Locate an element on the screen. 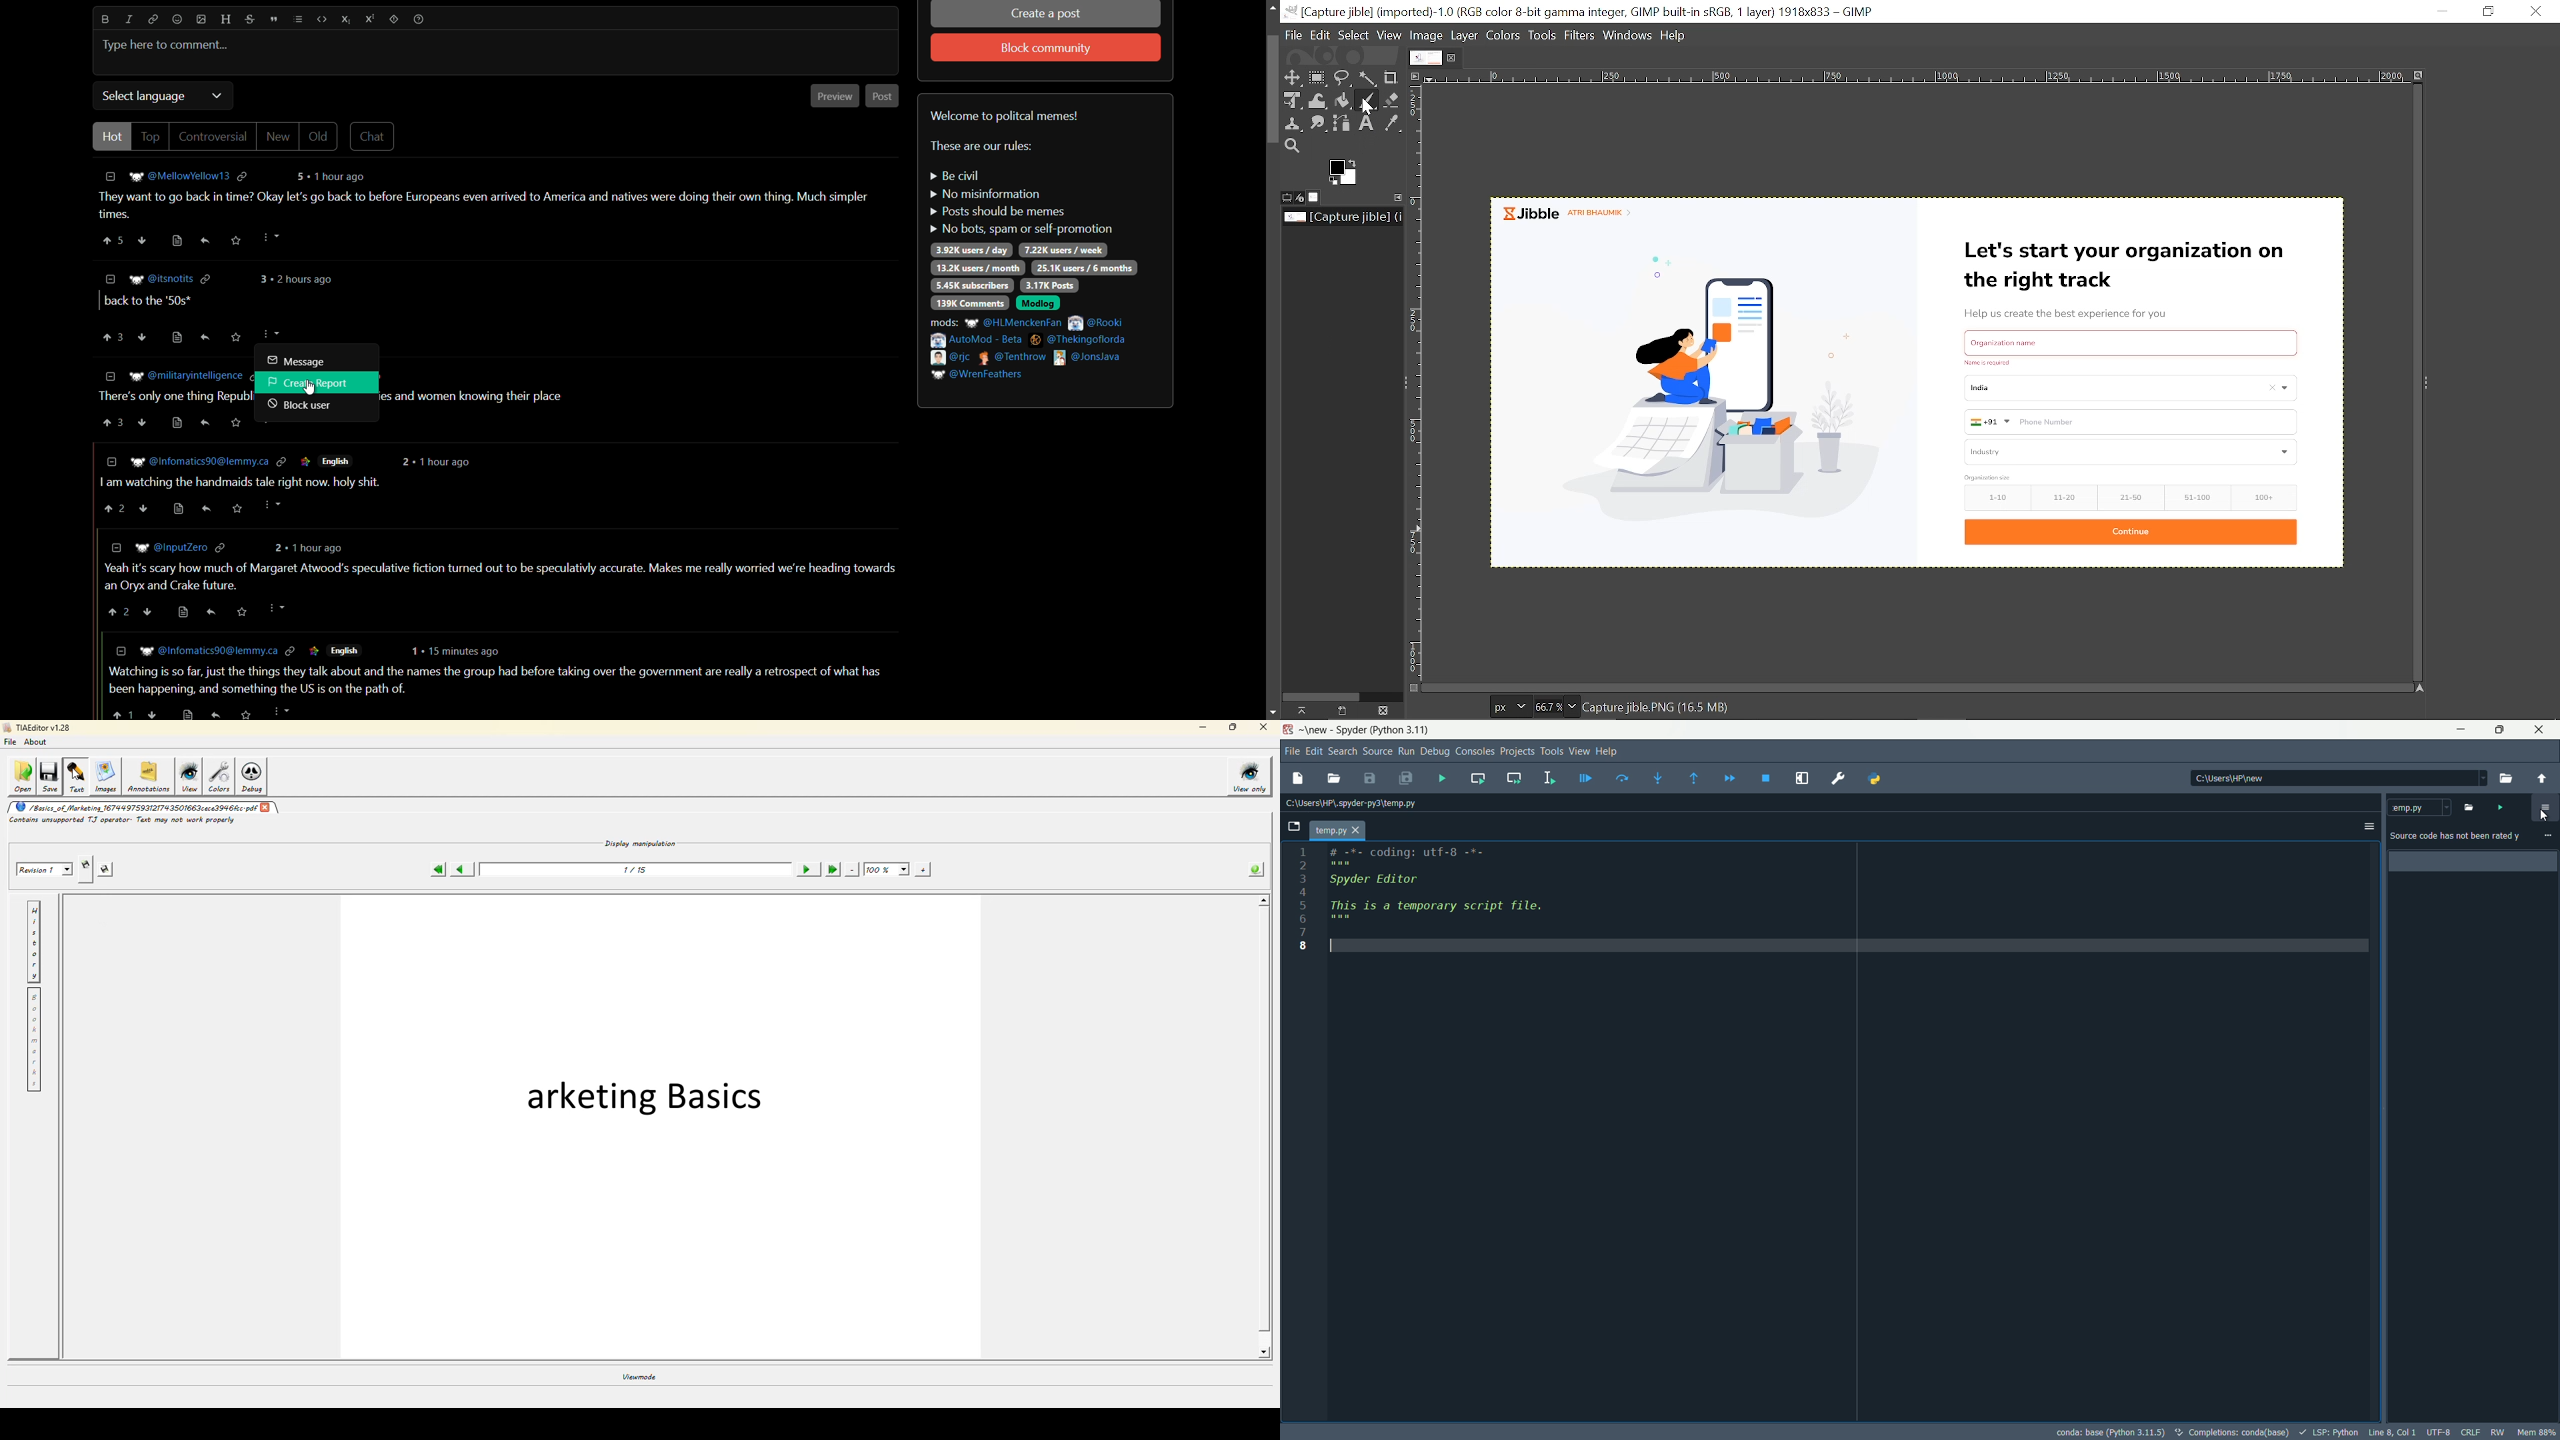 The height and width of the screenshot is (1456, 2576). comment-3 is located at coordinates (170, 403).